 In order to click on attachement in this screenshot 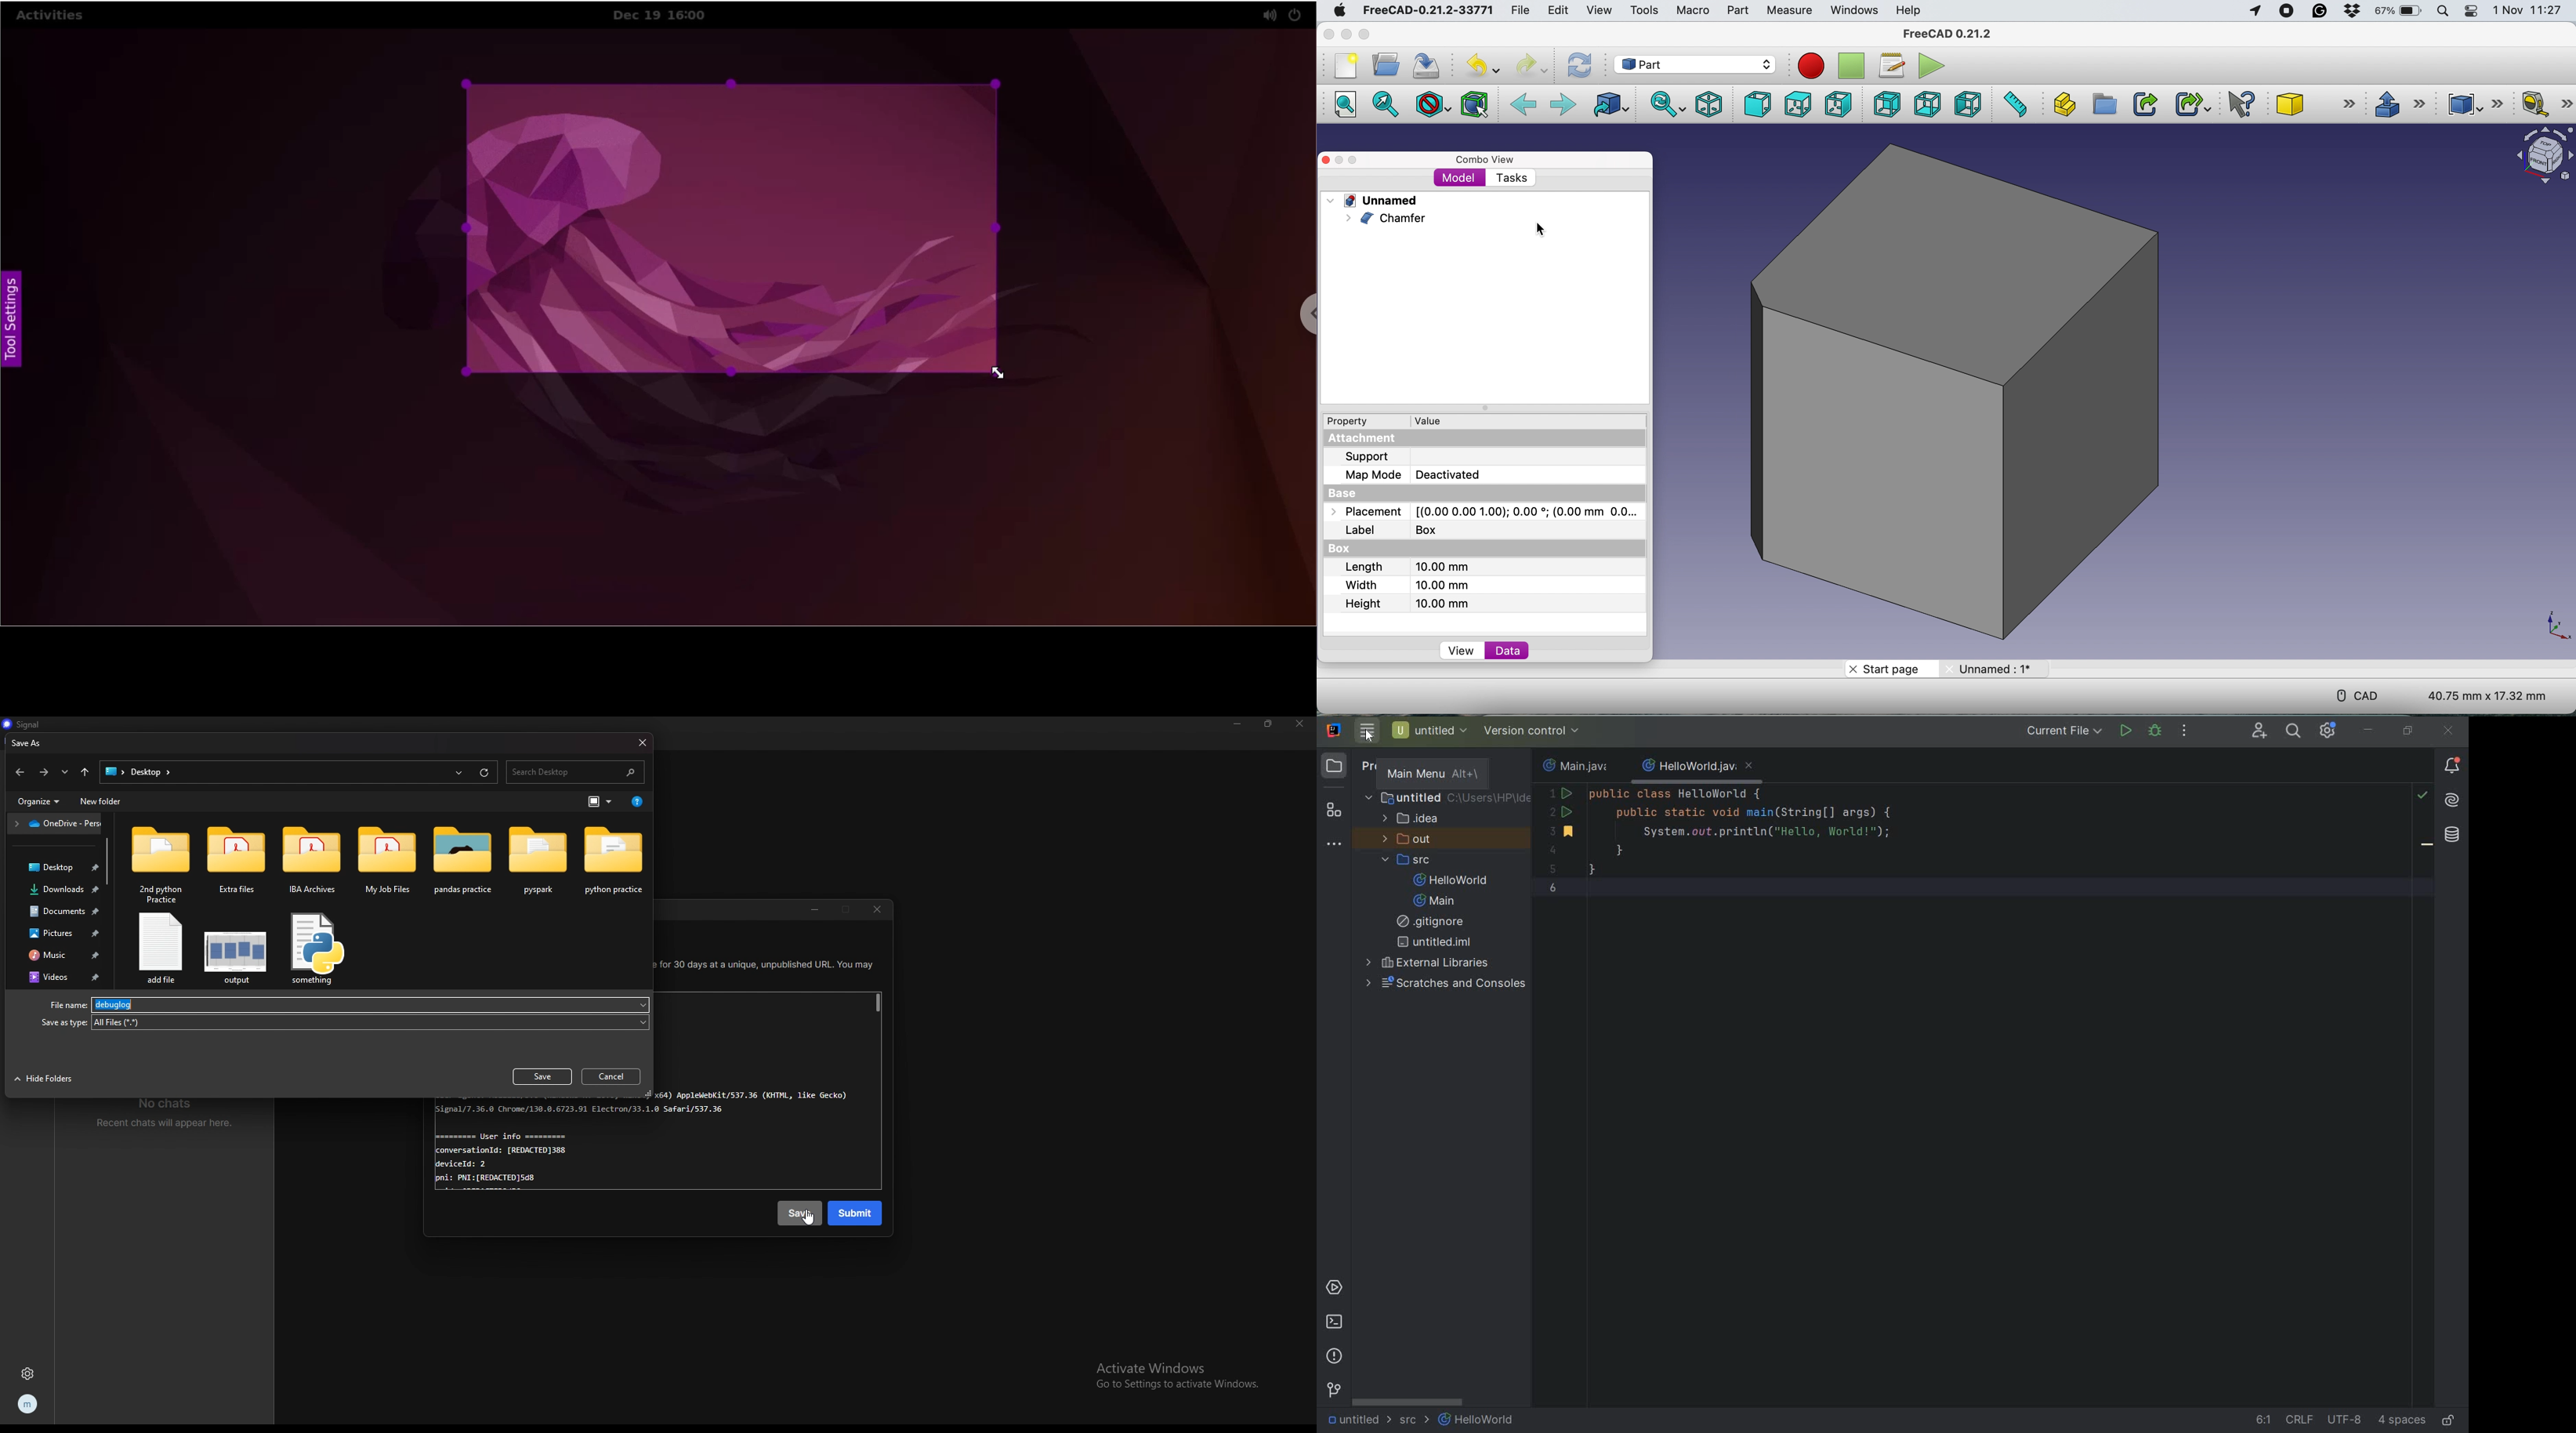, I will do `click(1360, 439)`.